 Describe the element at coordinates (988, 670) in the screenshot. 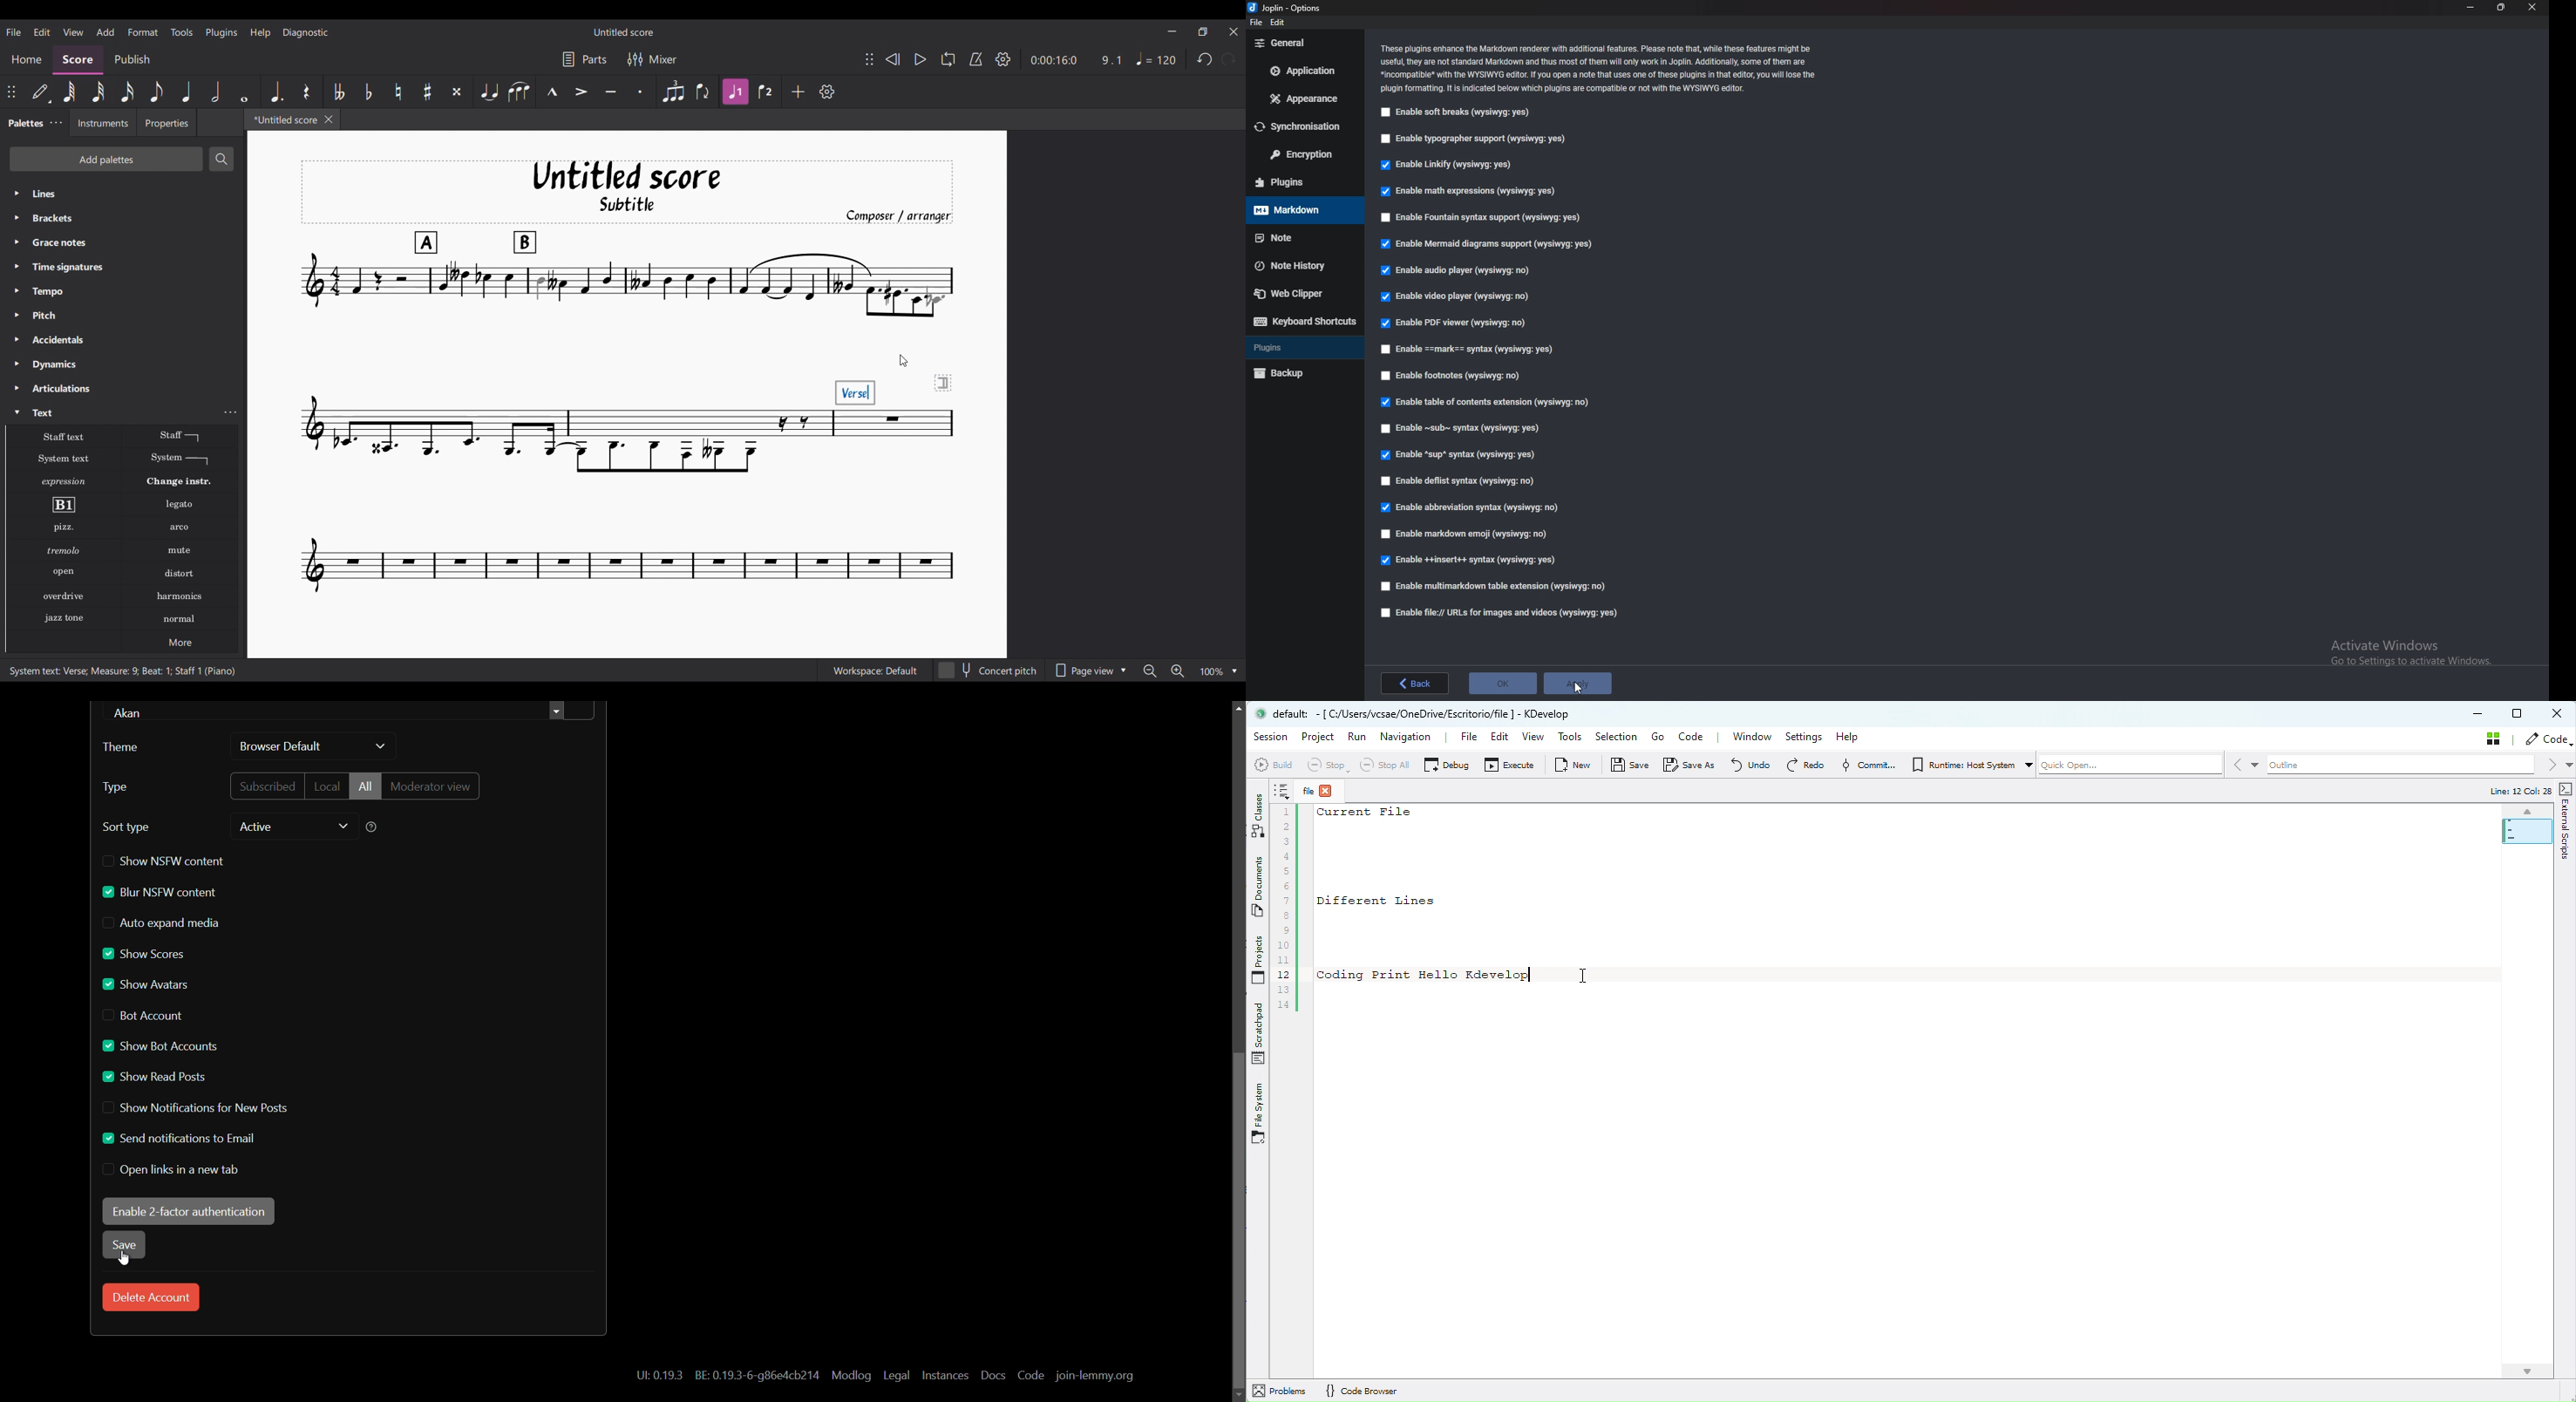

I see `Concert pitch toggle` at that location.